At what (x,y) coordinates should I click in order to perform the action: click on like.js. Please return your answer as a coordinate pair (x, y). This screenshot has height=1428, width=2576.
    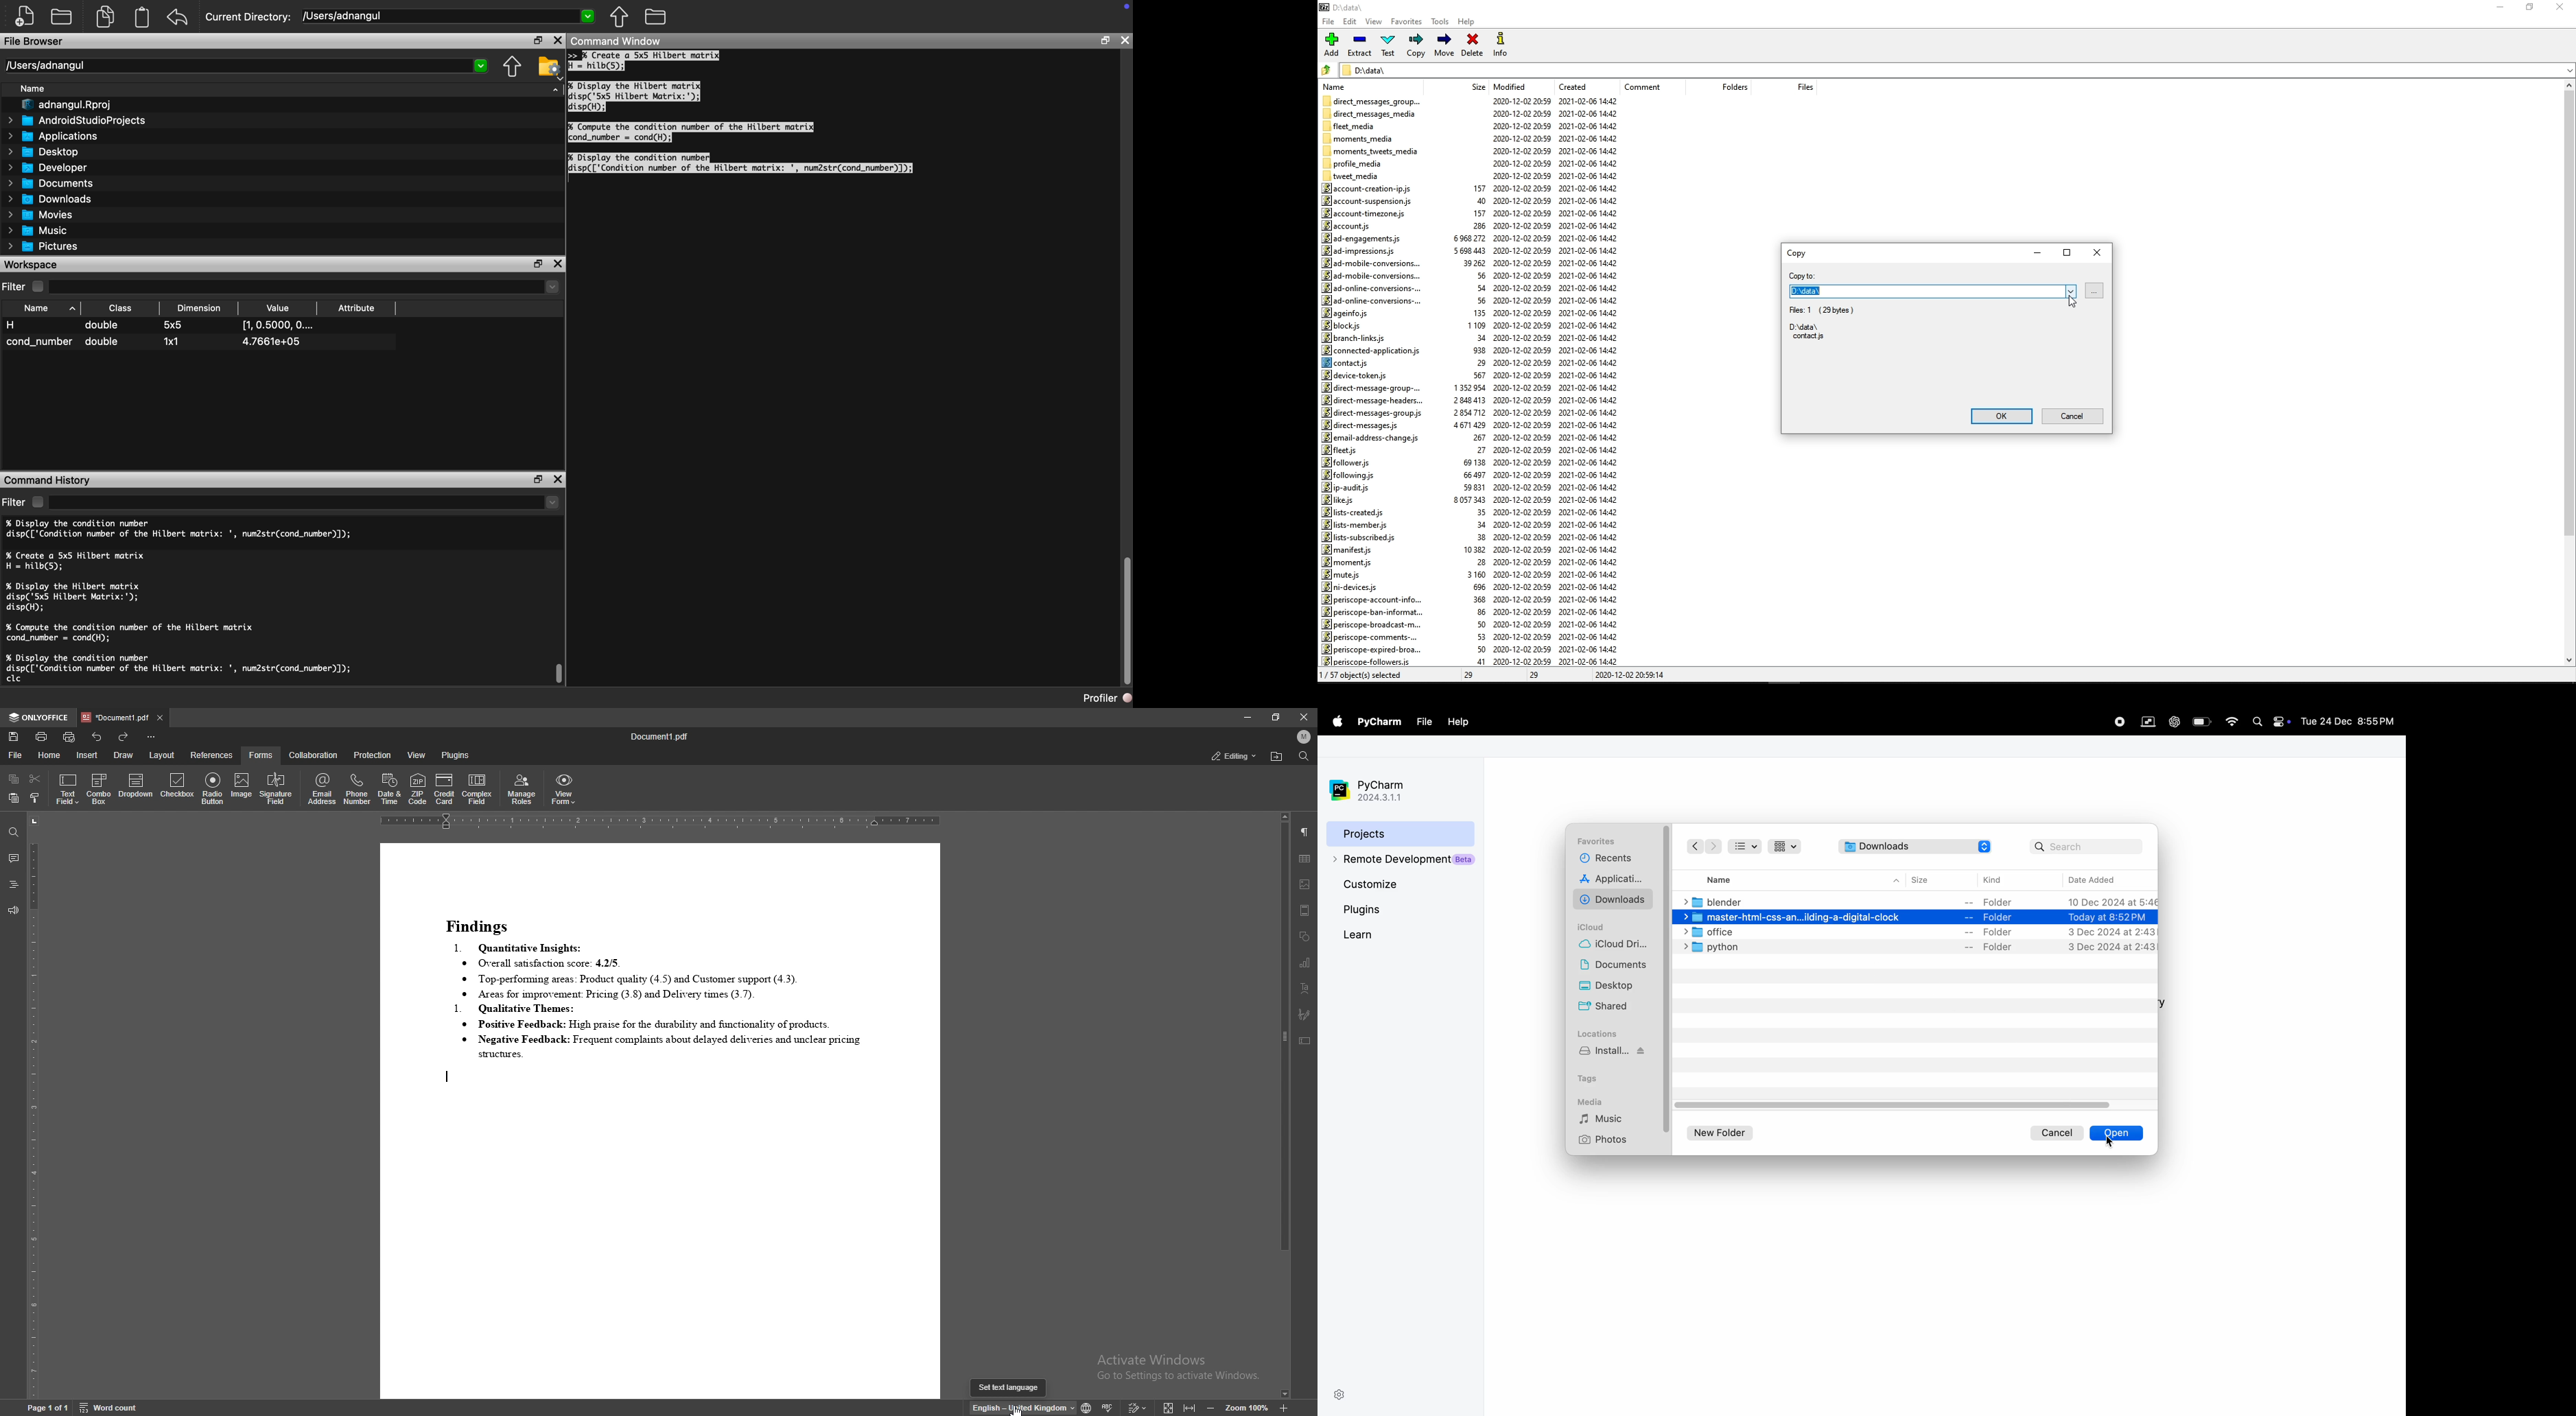
    Looking at the image, I should click on (1342, 500).